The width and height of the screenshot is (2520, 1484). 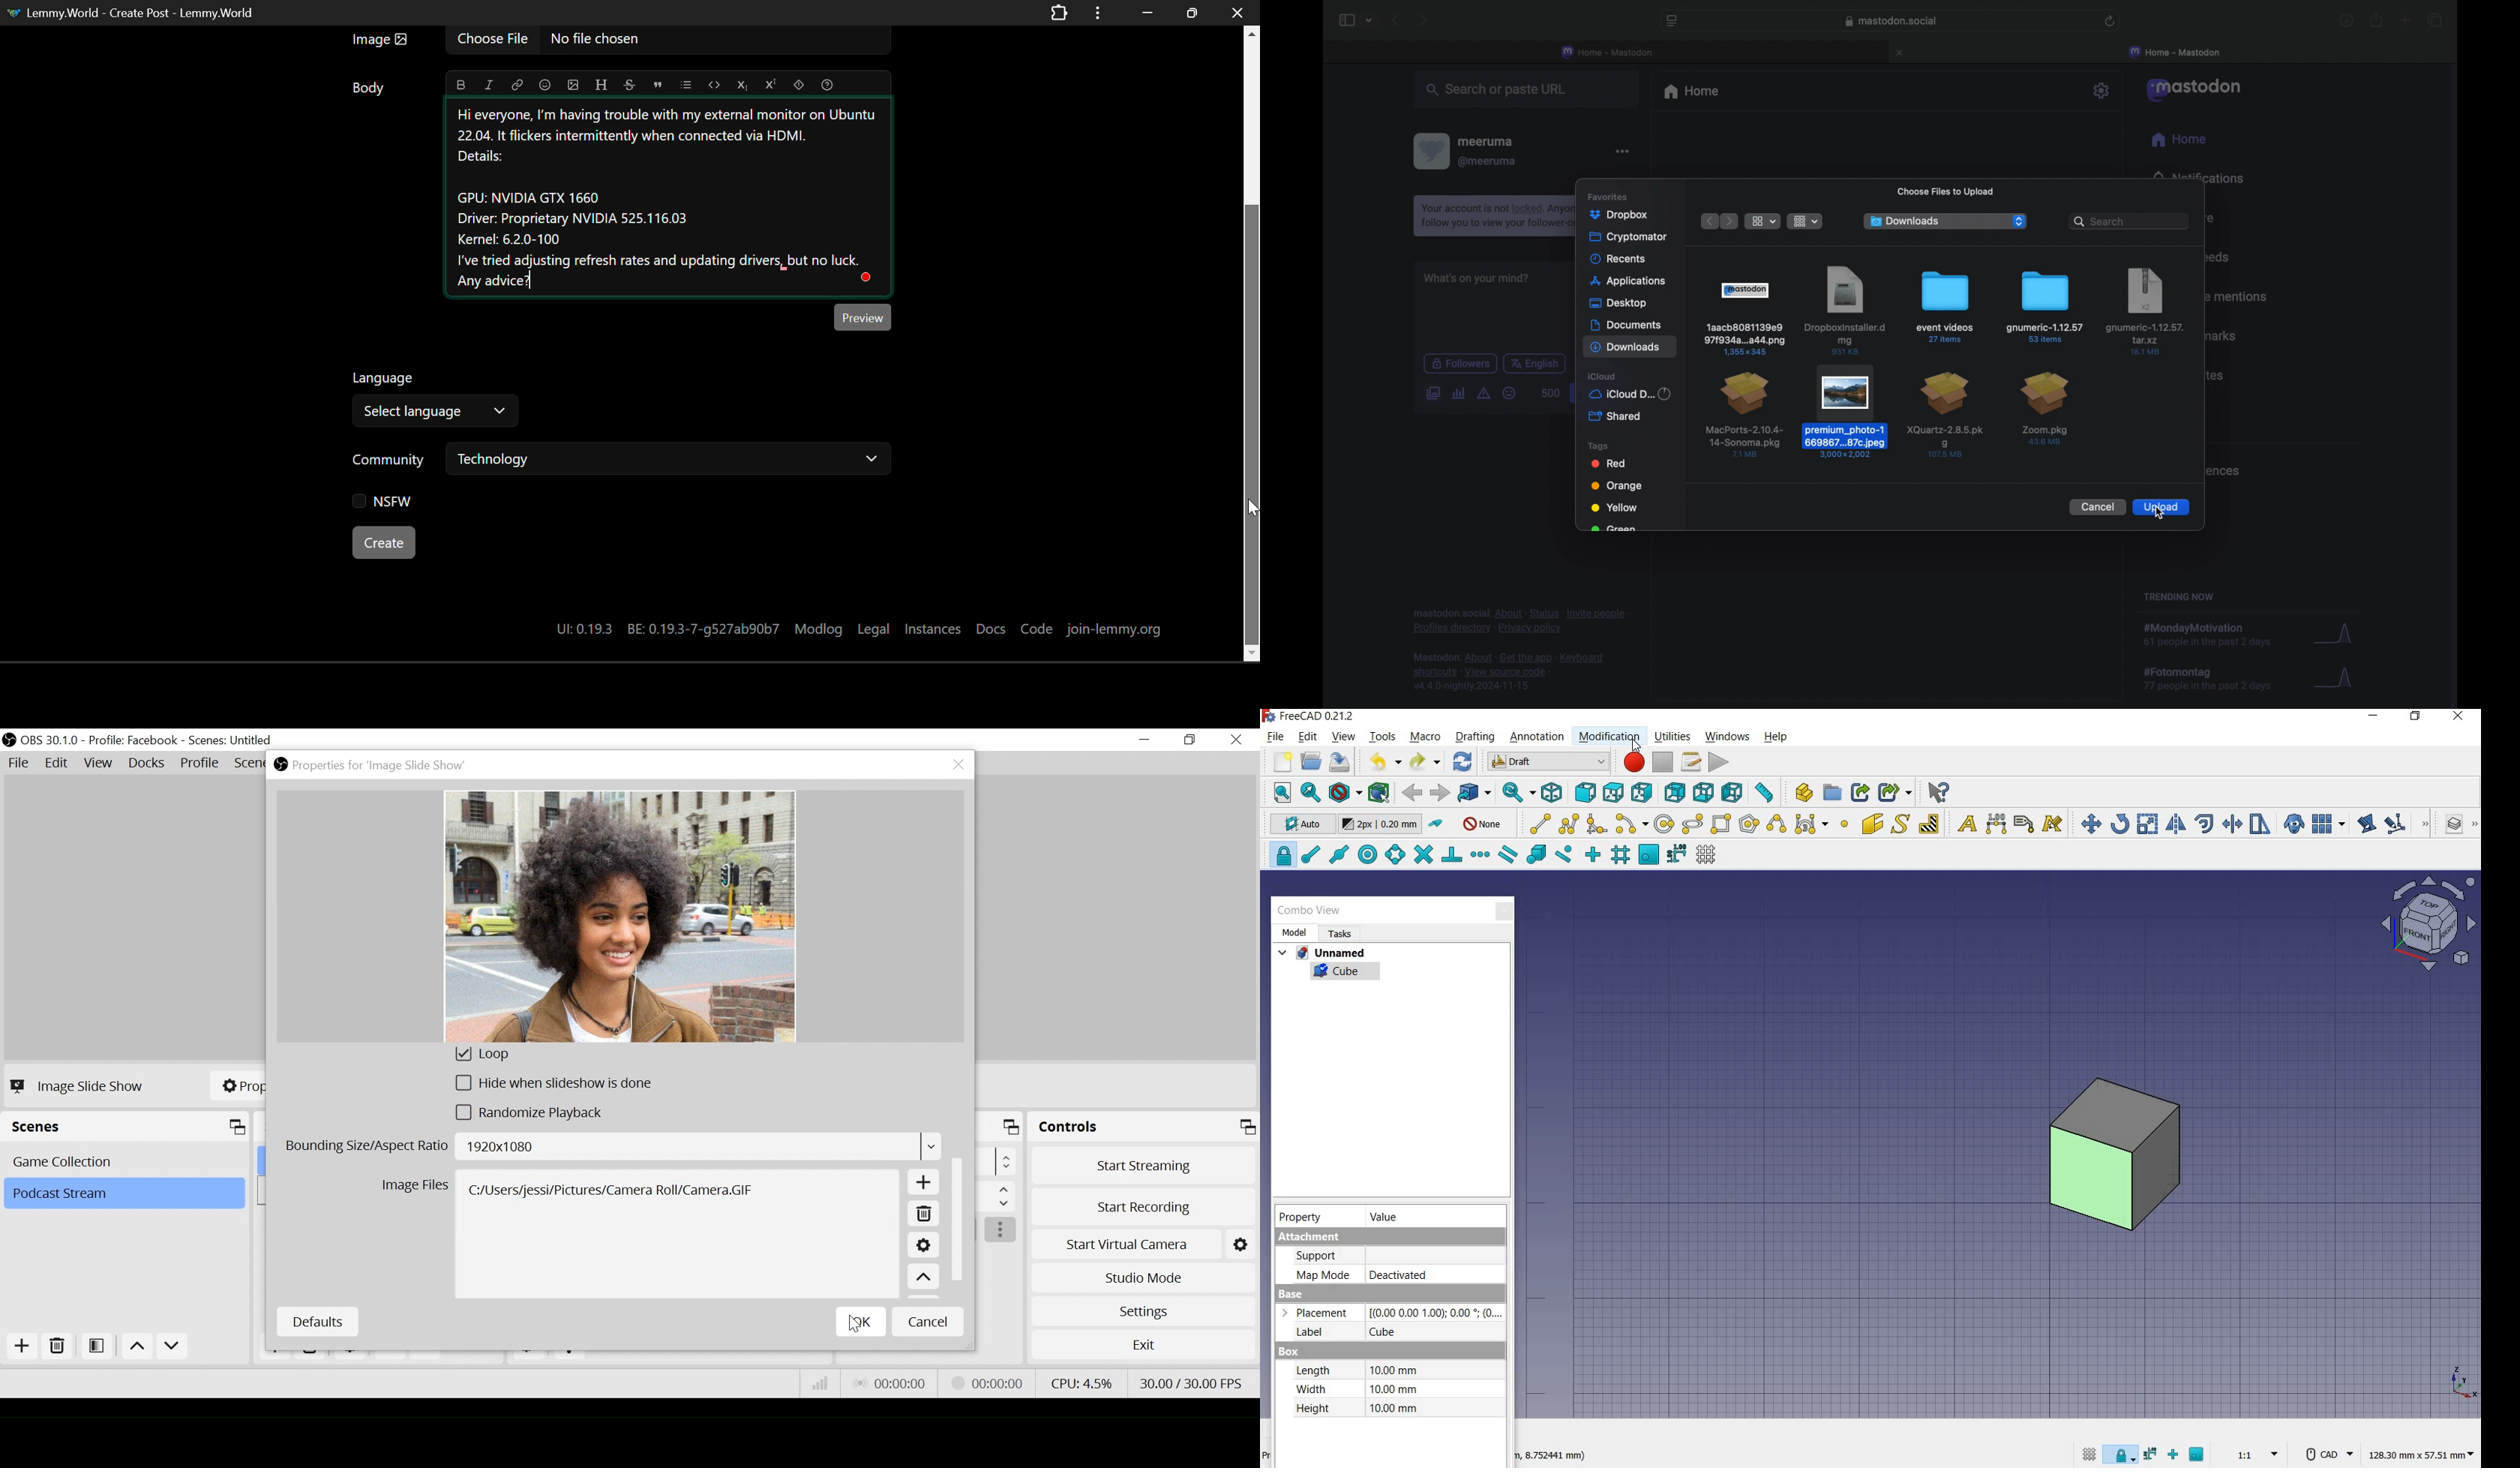 I want to click on NSFW Checkbox, so click(x=385, y=505).